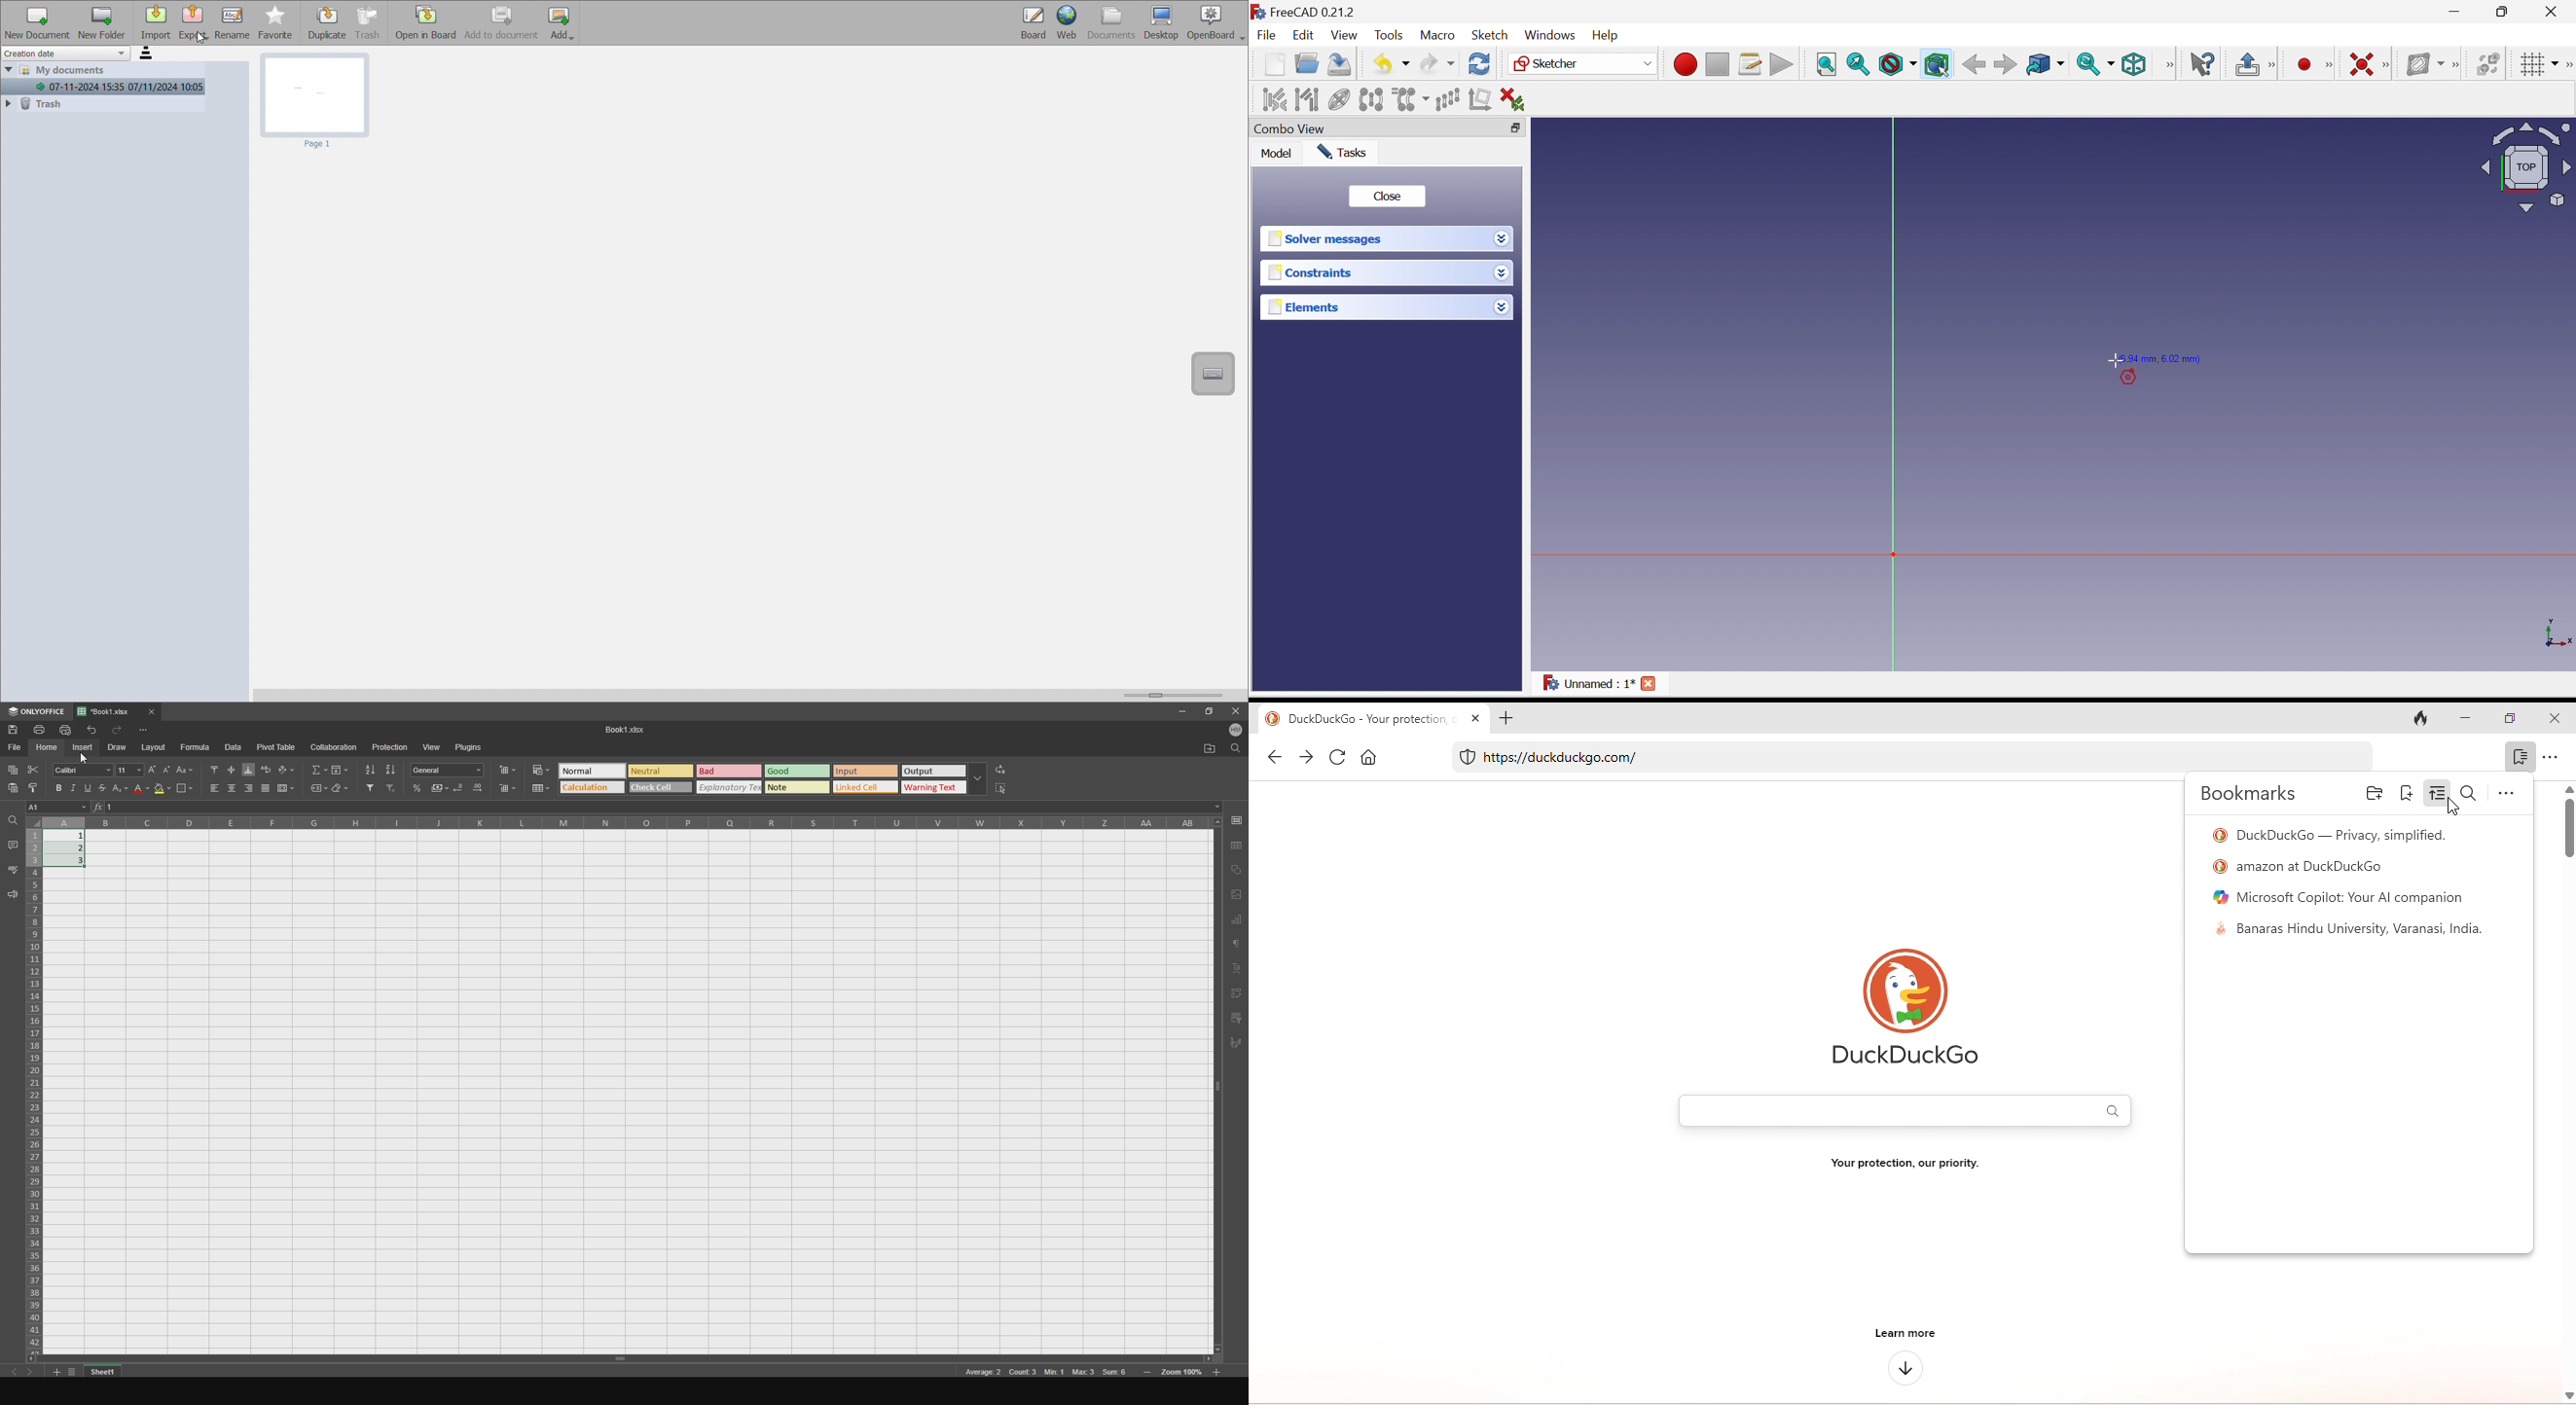  Describe the element at coordinates (1751, 65) in the screenshot. I see `Macros` at that location.